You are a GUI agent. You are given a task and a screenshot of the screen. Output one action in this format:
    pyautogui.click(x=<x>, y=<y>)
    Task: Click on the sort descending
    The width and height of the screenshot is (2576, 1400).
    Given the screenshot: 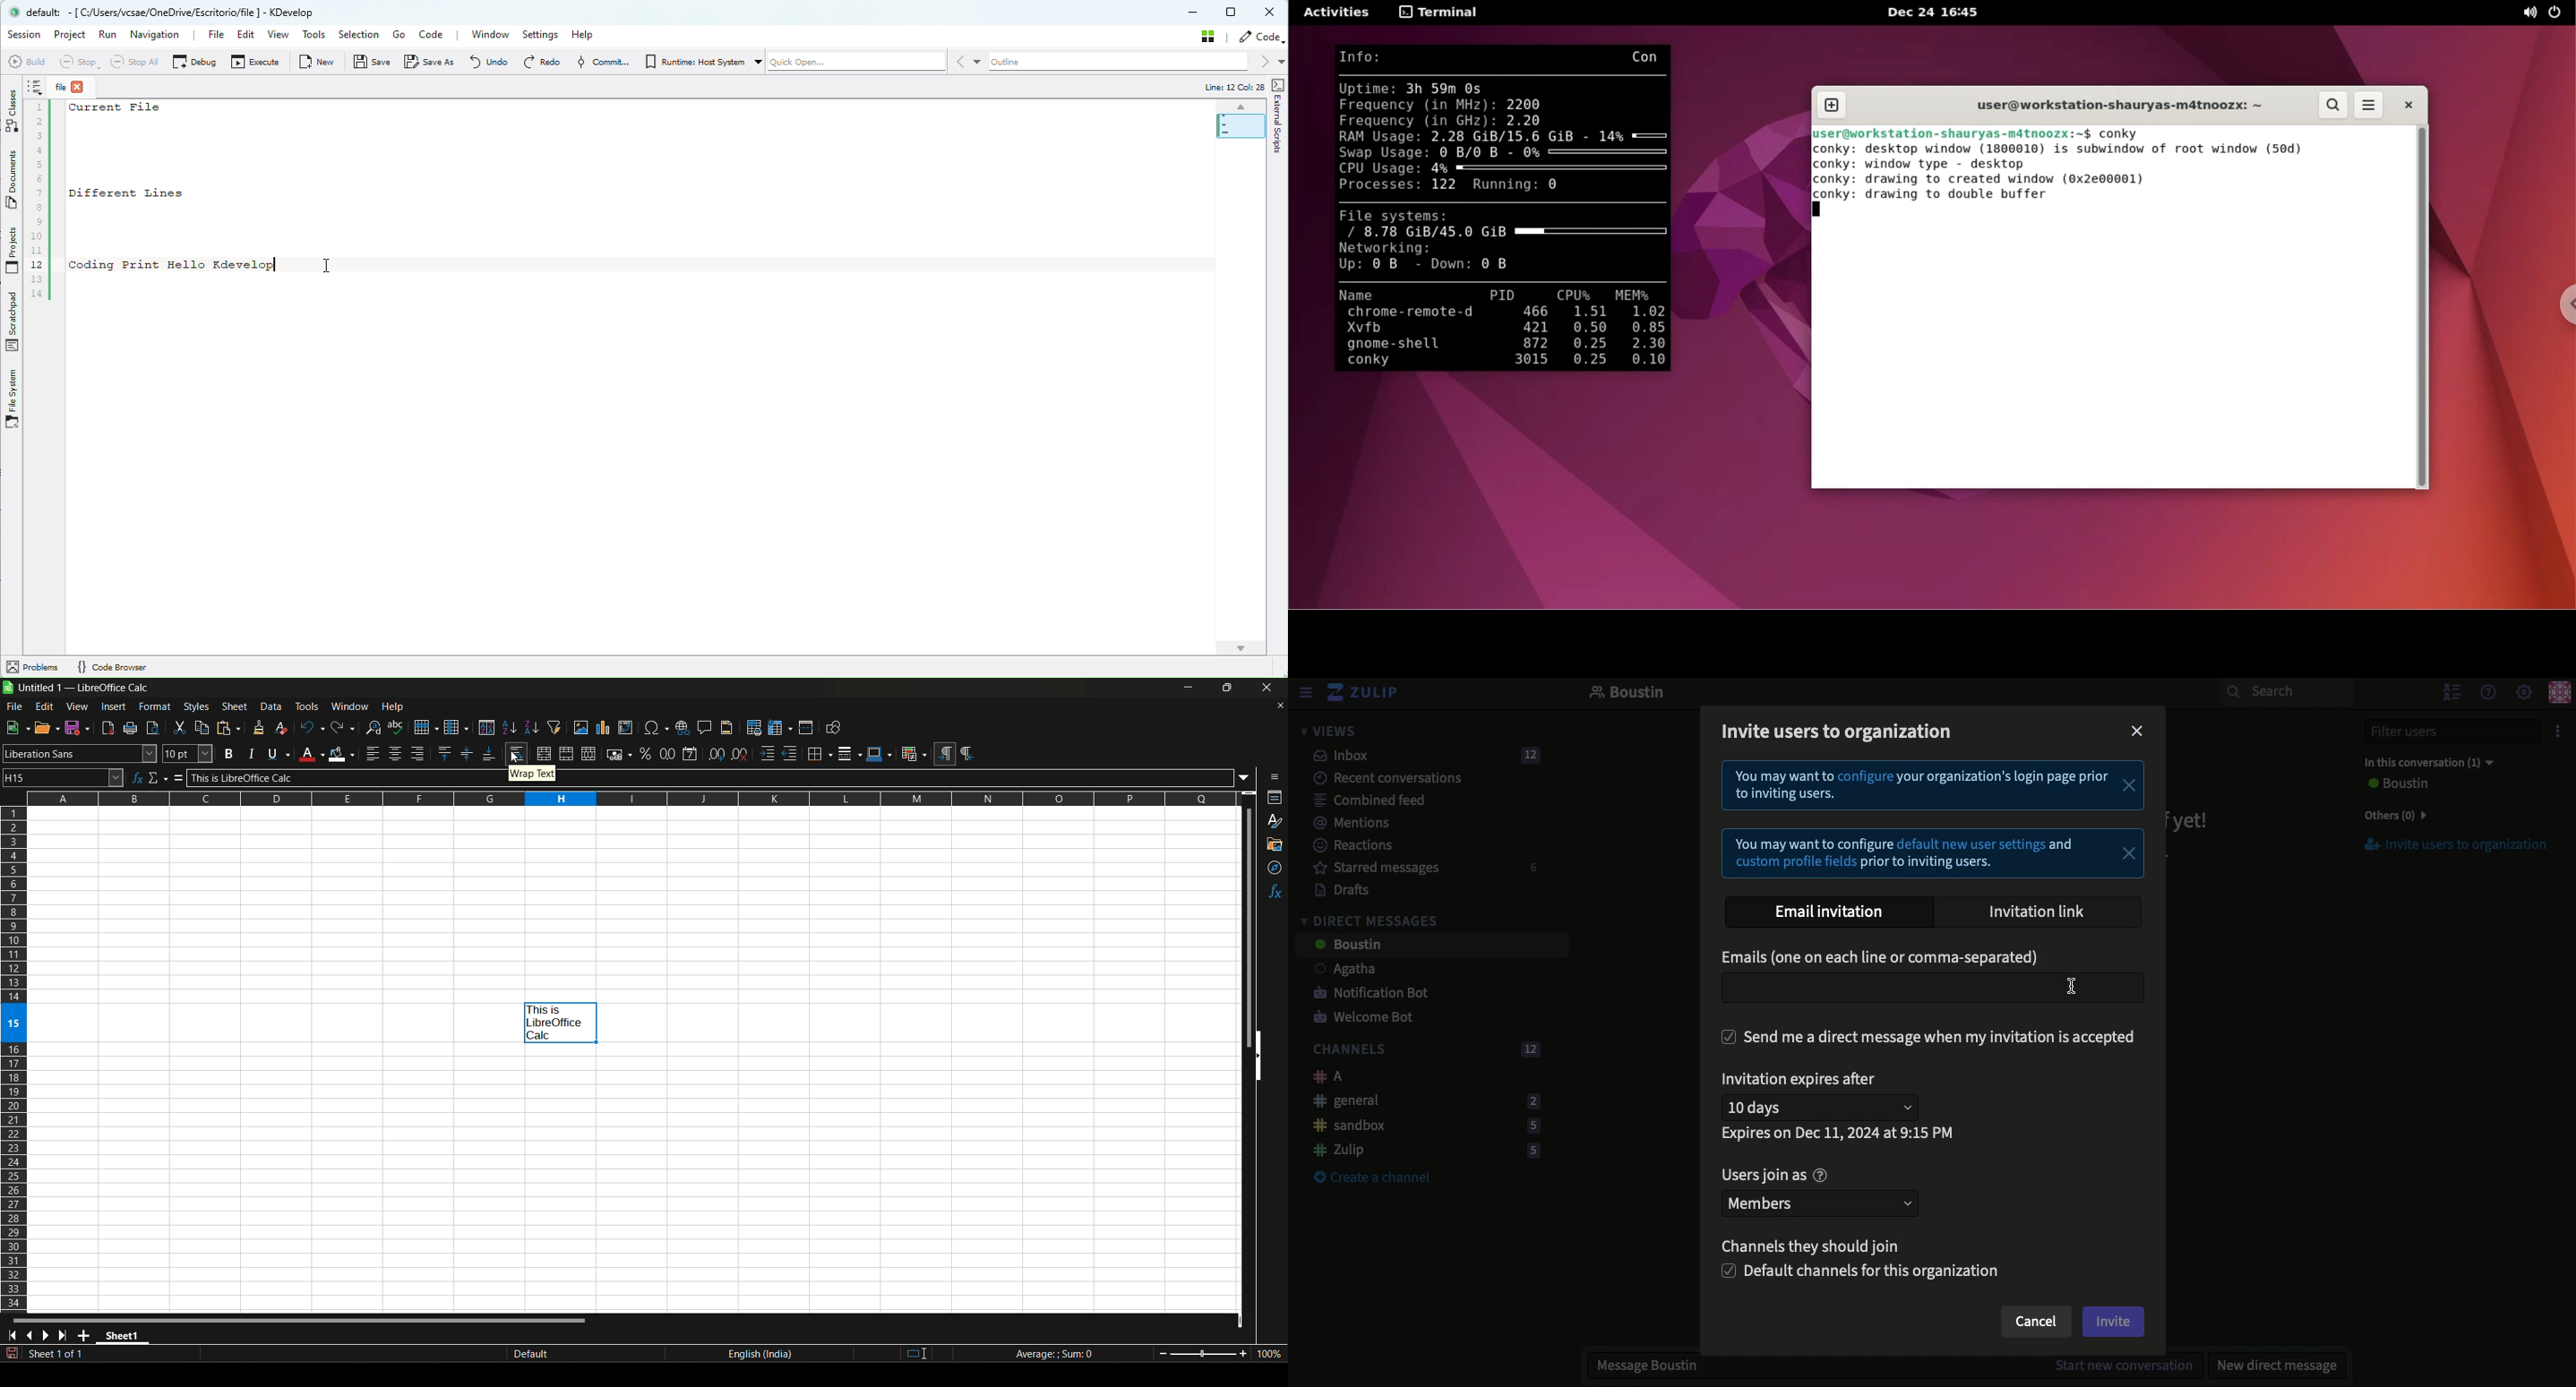 What is the action you would take?
    pyautogui.click(x=533, y=727)
    